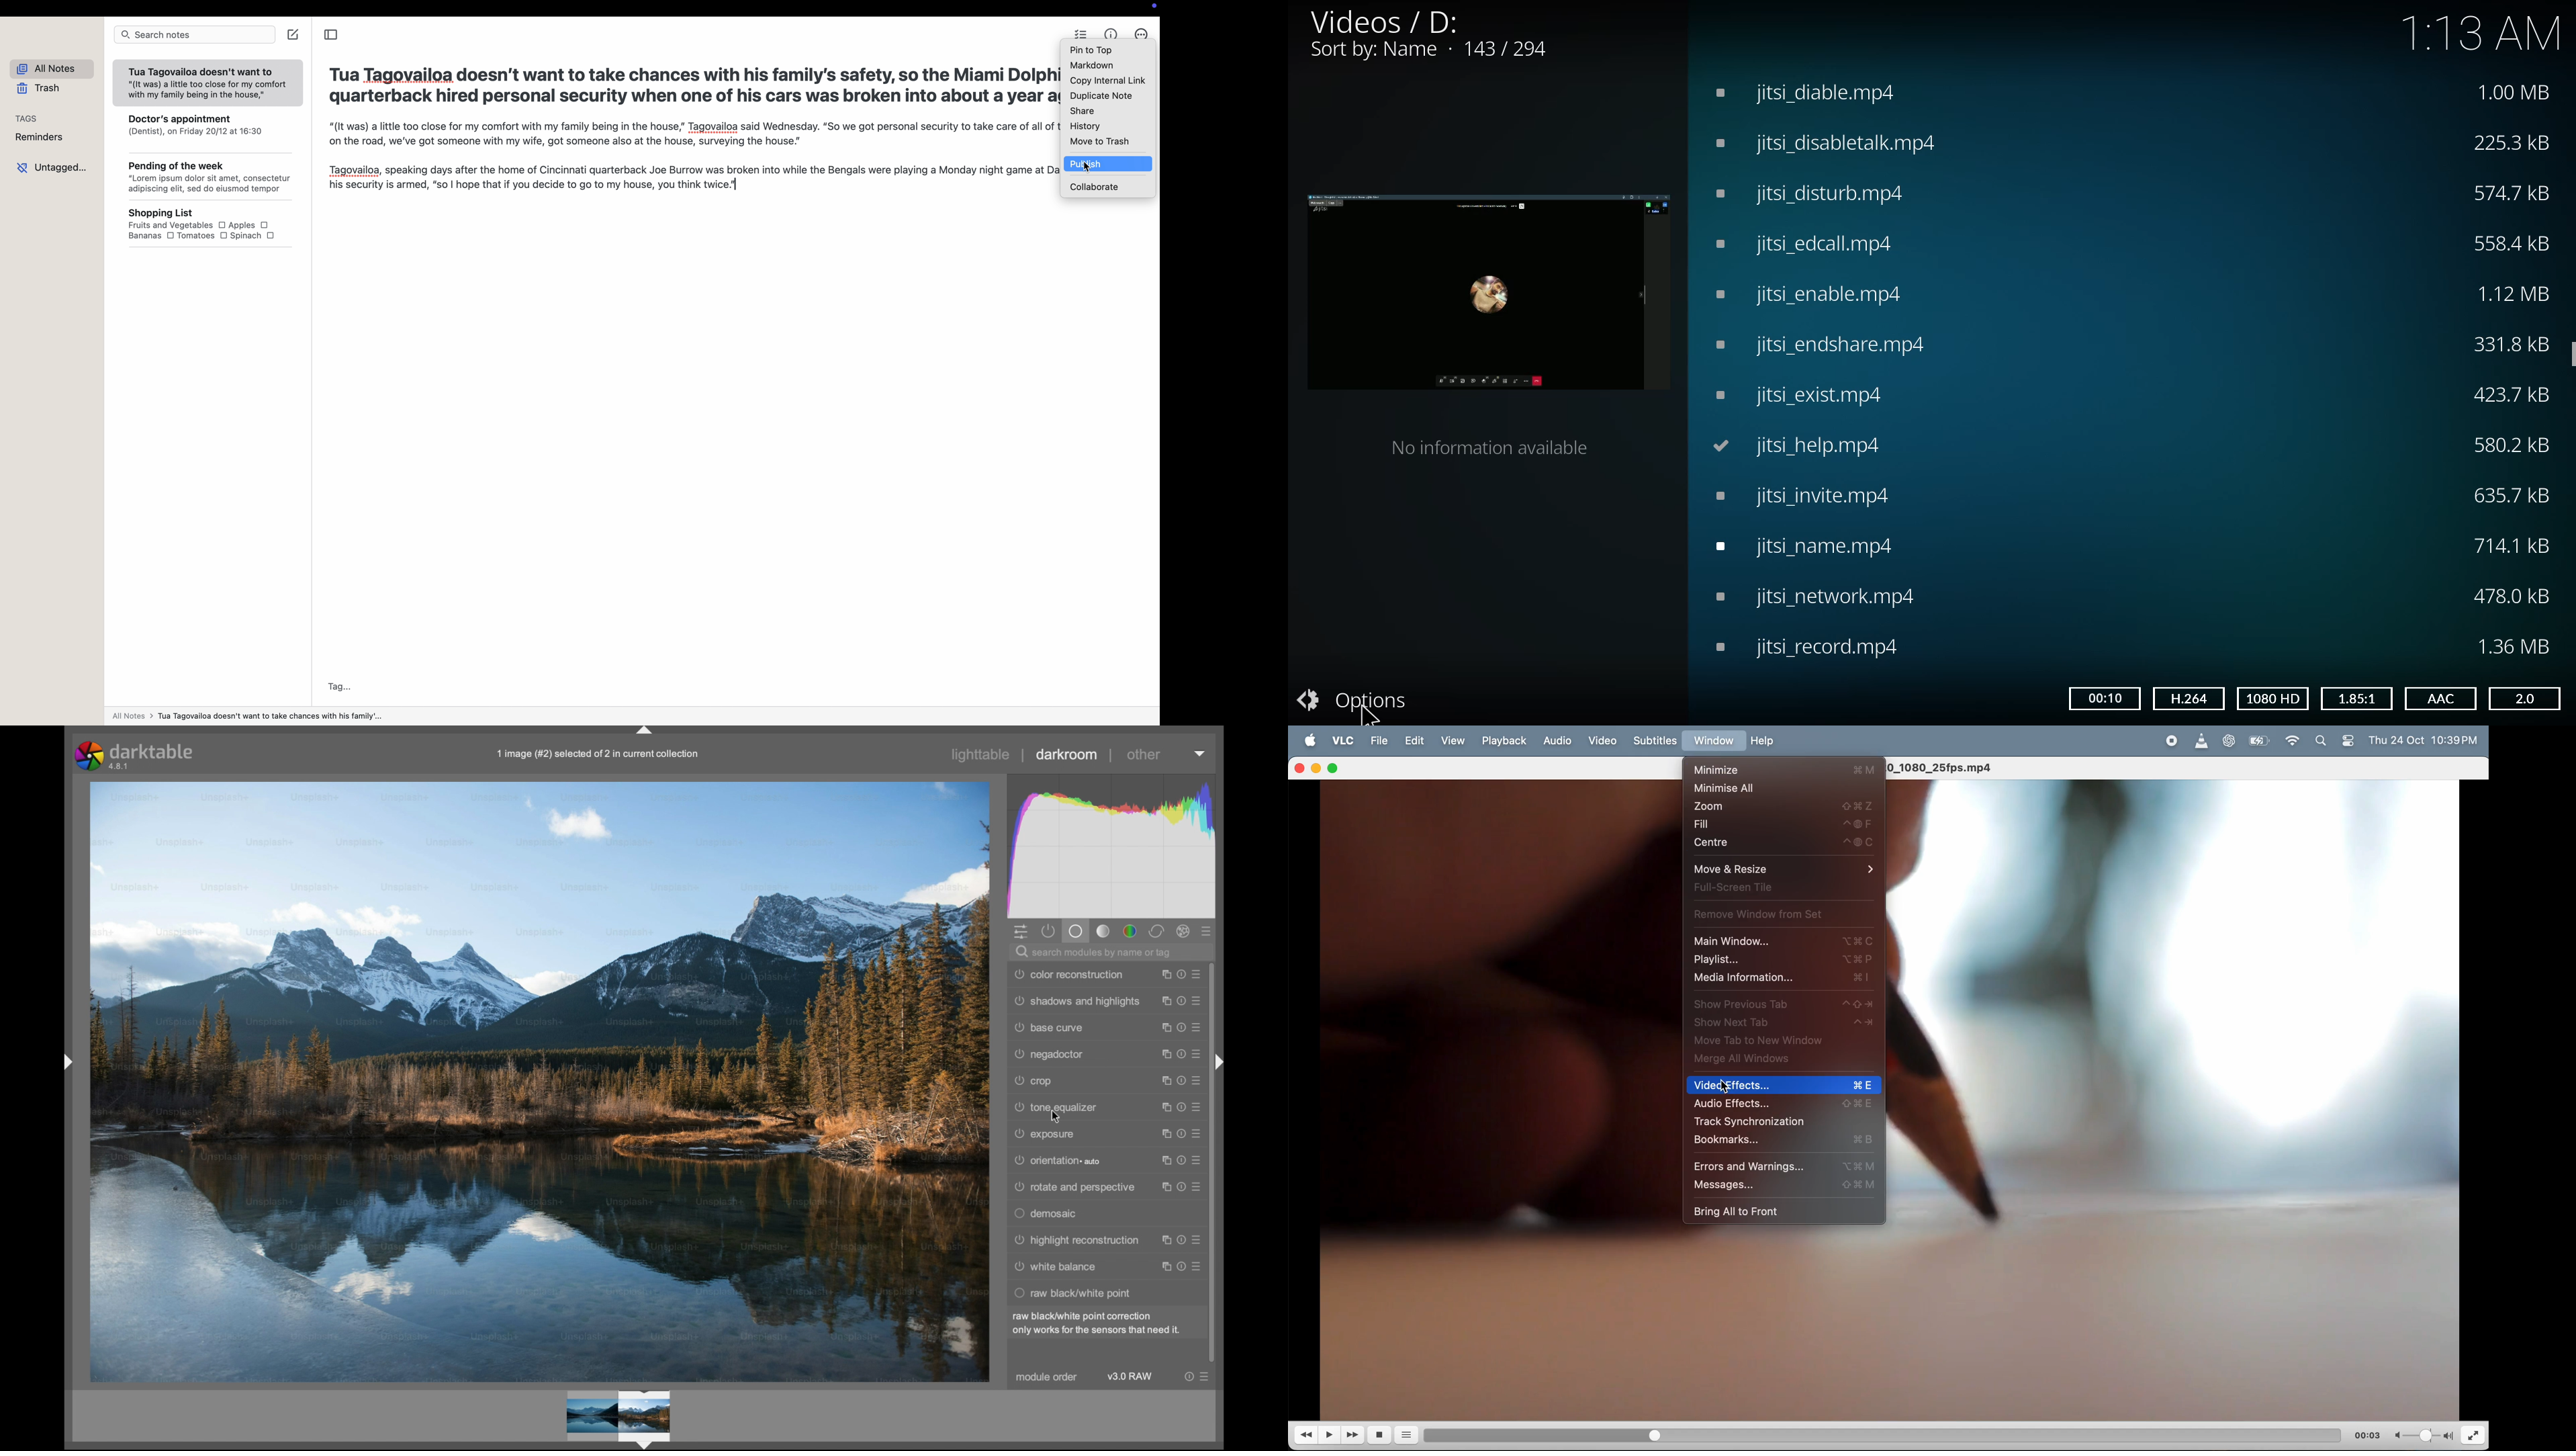 The width and height of the screenshot is (2576, 1456). Describe the element at coordinates (2368, 1434) in the screenshot. I see `time` at that location.